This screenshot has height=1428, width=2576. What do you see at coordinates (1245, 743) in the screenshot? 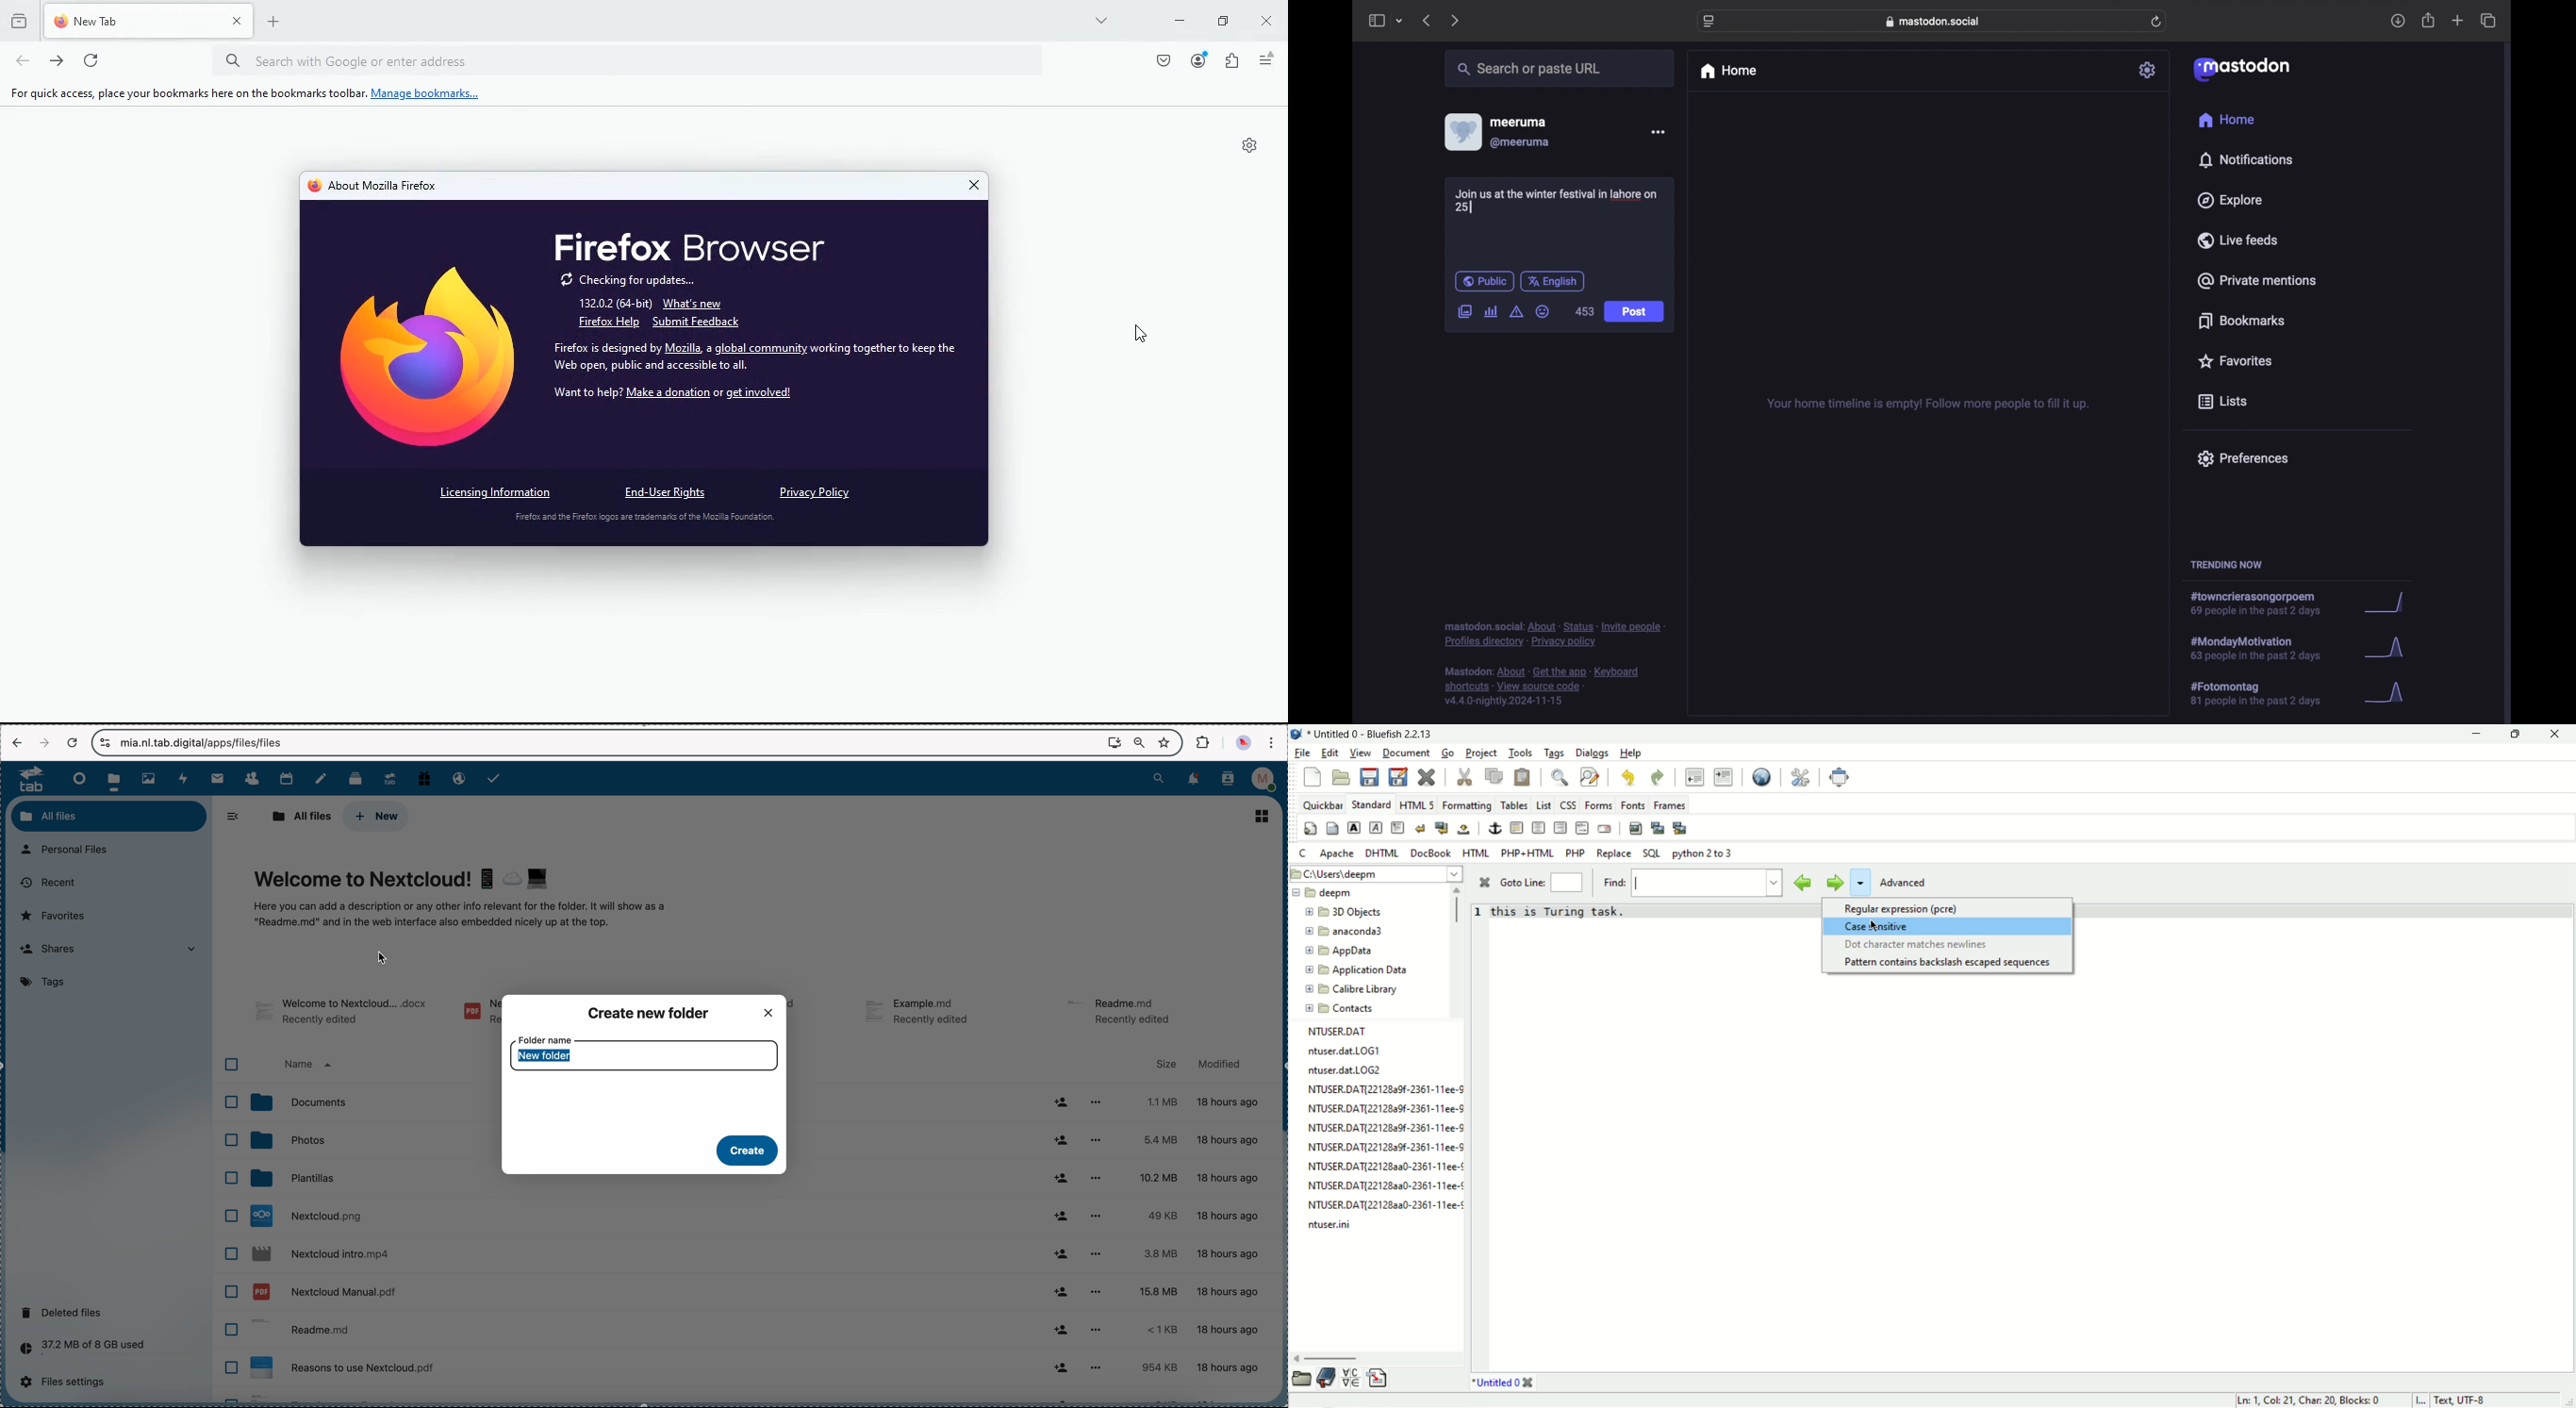
I see `profile picture` at bounding box center [1245, 743].